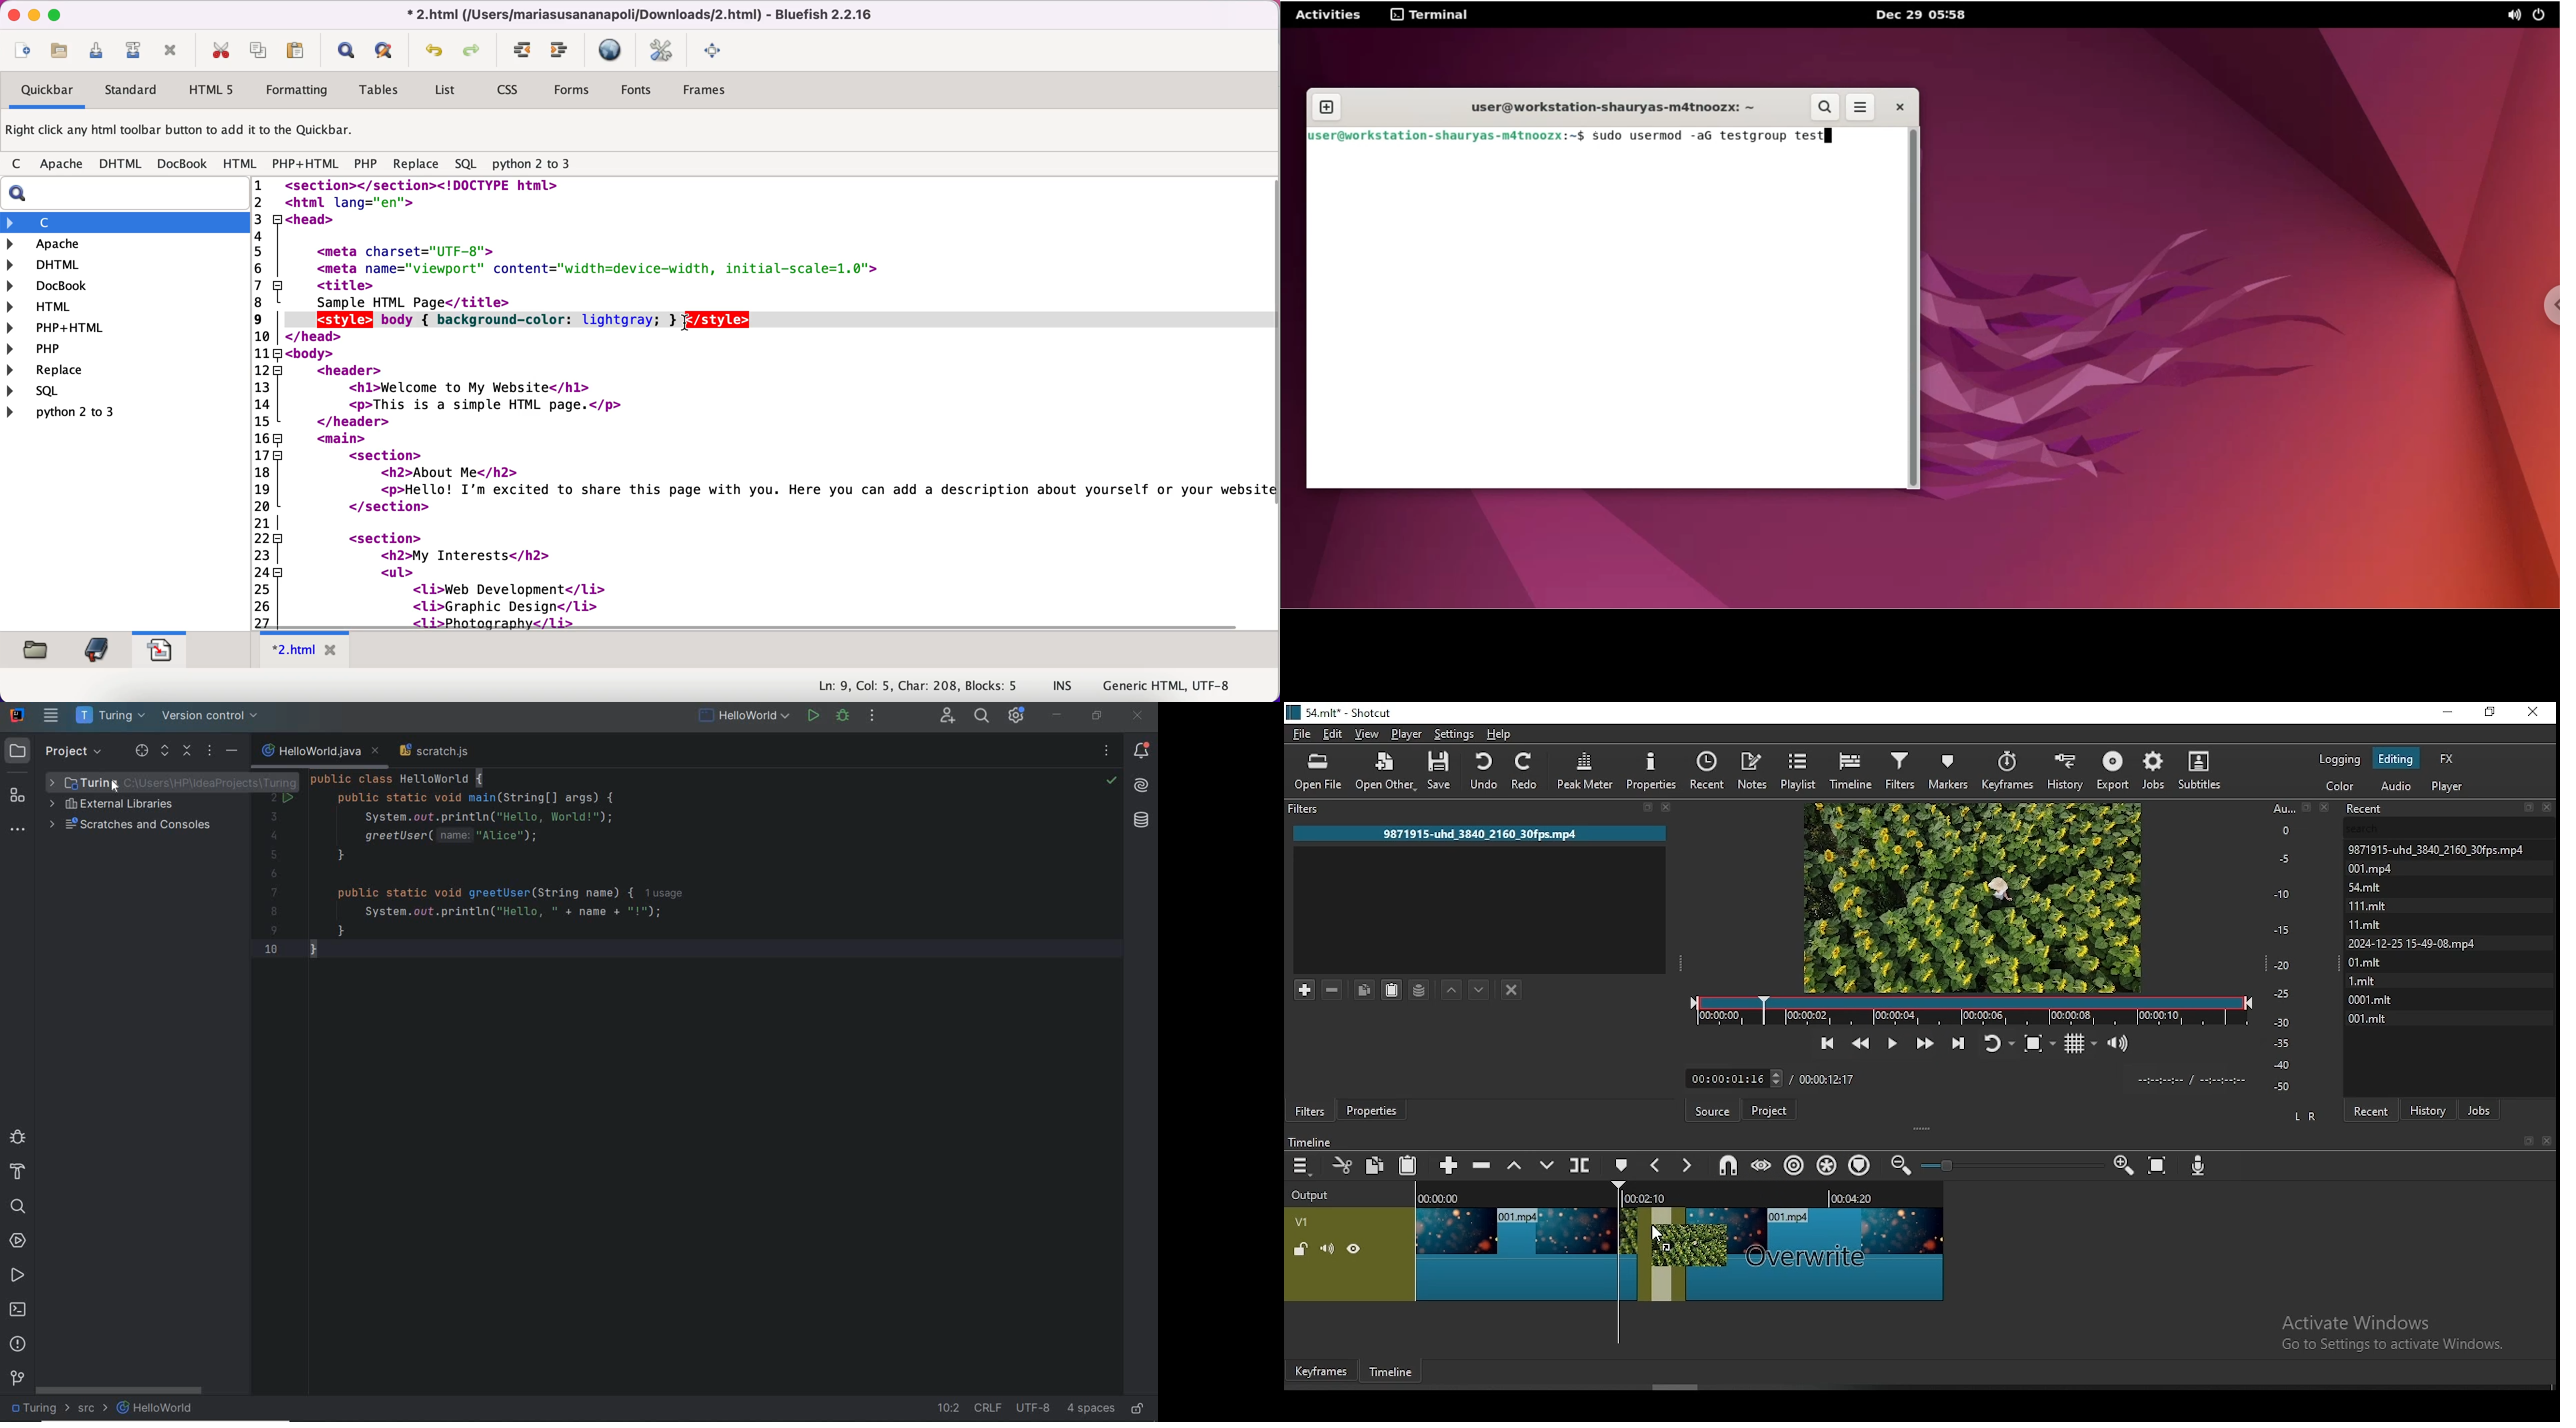 The image size is (2576, 1428). What do you see at coordinates (2491, 715) in the screenshot?
I see `restore` at bounding box center [2491, 715].